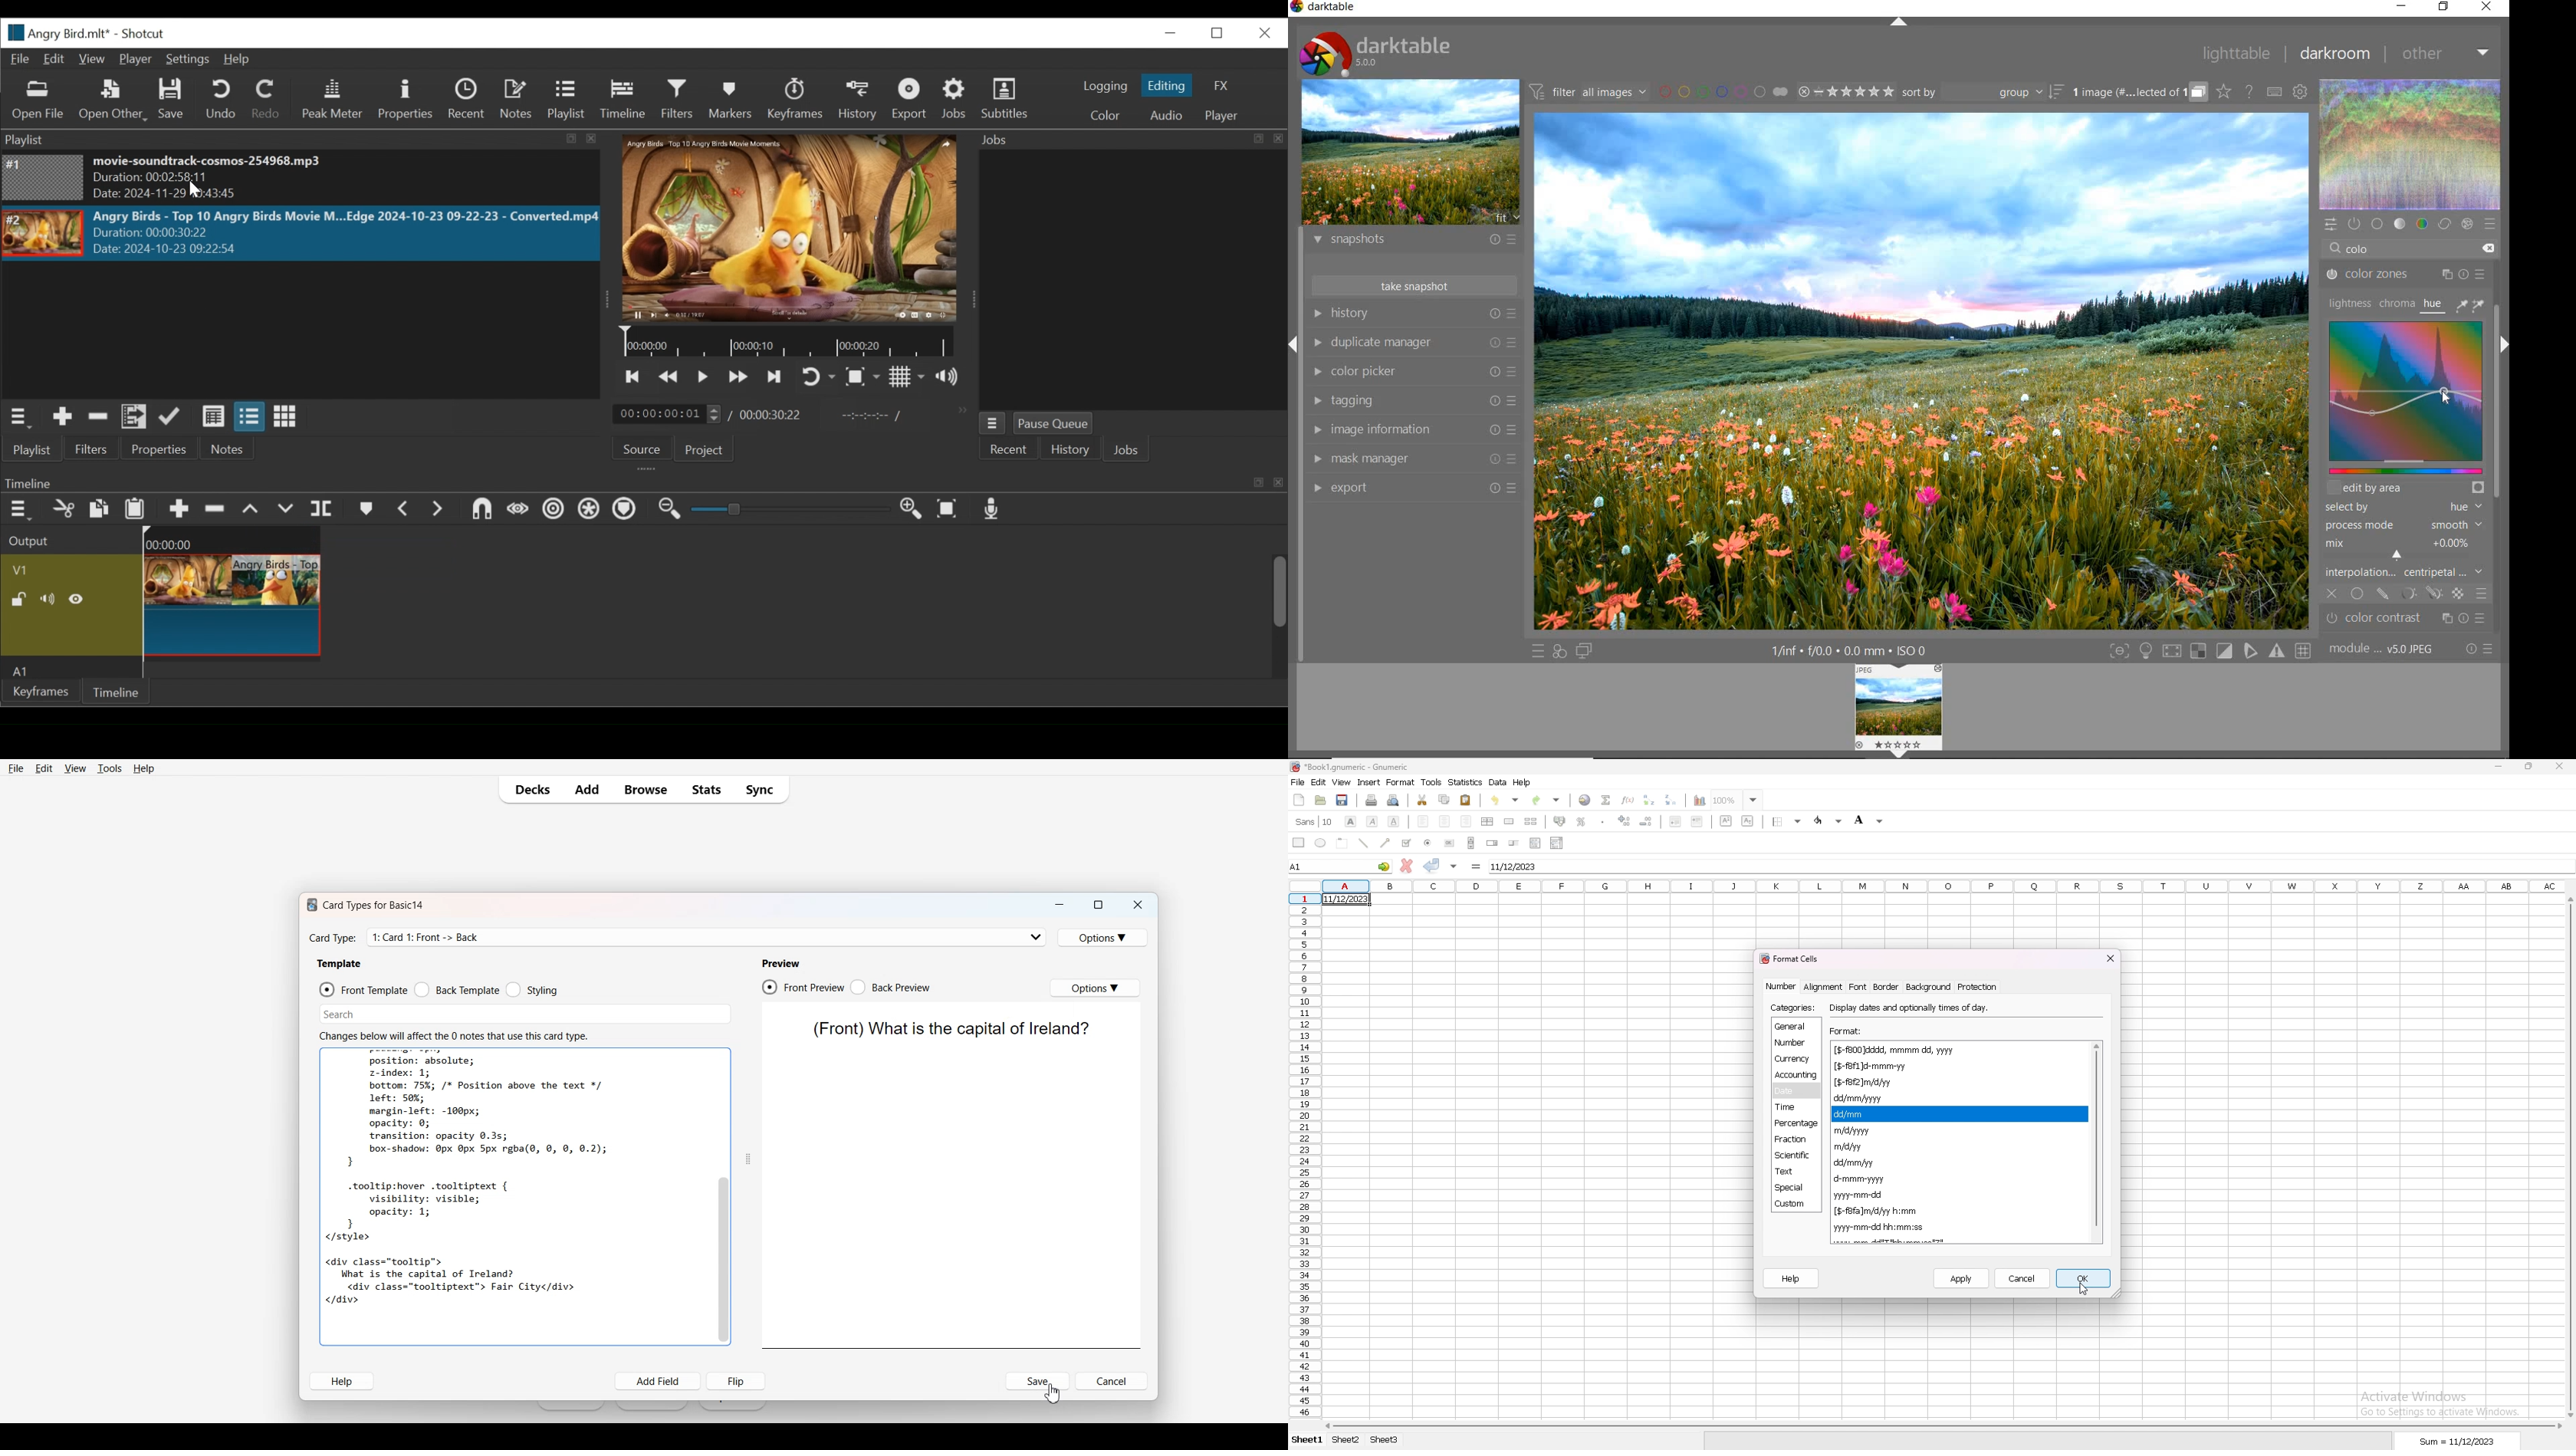  What do you see at coordinates (1449, 843) in the screenshot?
I see `button` at bounding box center [1449, 843].